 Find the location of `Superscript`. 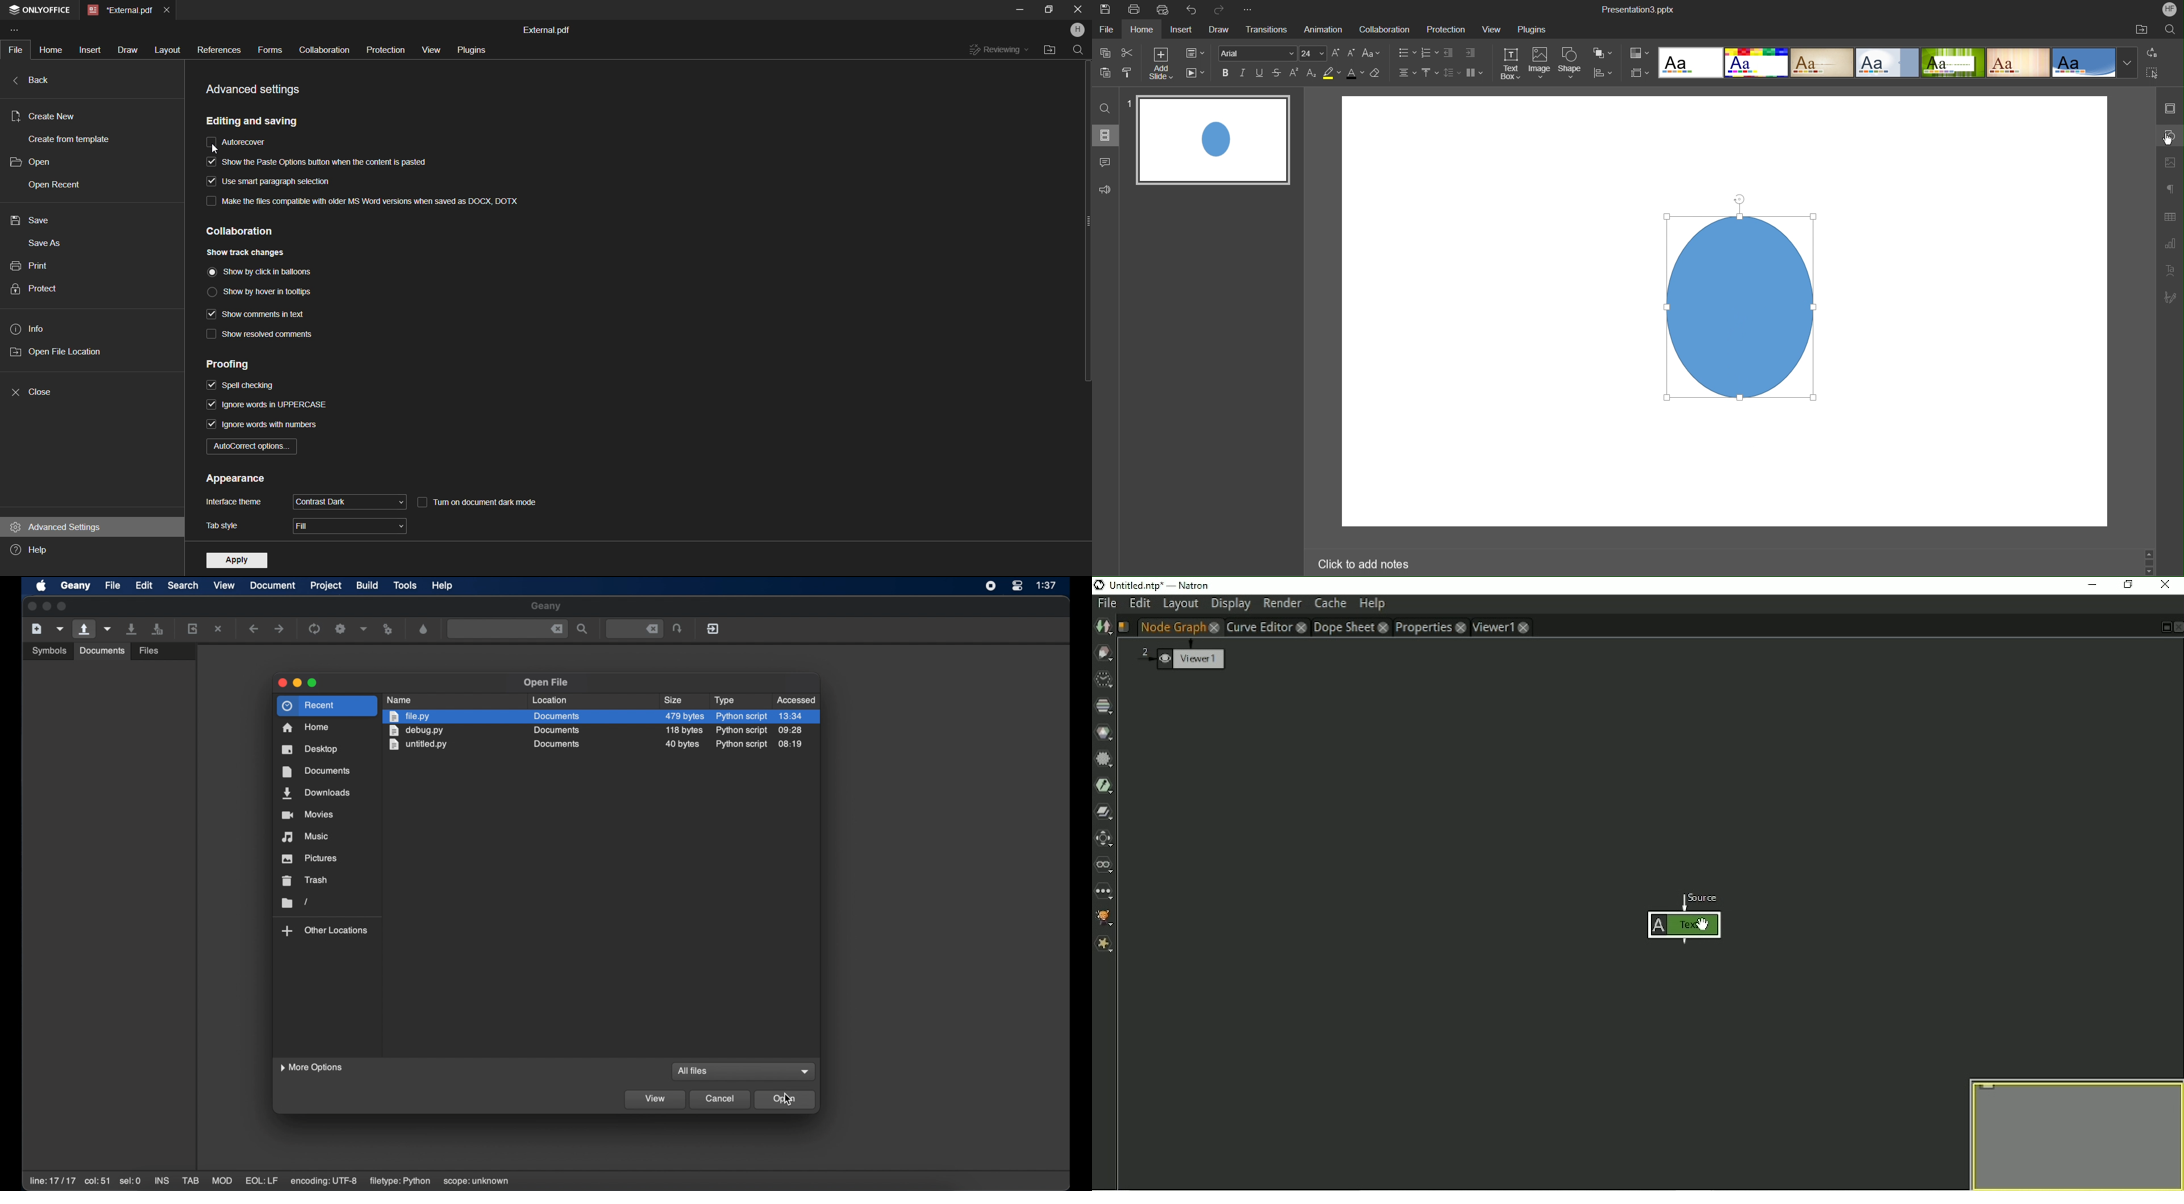

Superscript is located at coordinates (1294, 75).